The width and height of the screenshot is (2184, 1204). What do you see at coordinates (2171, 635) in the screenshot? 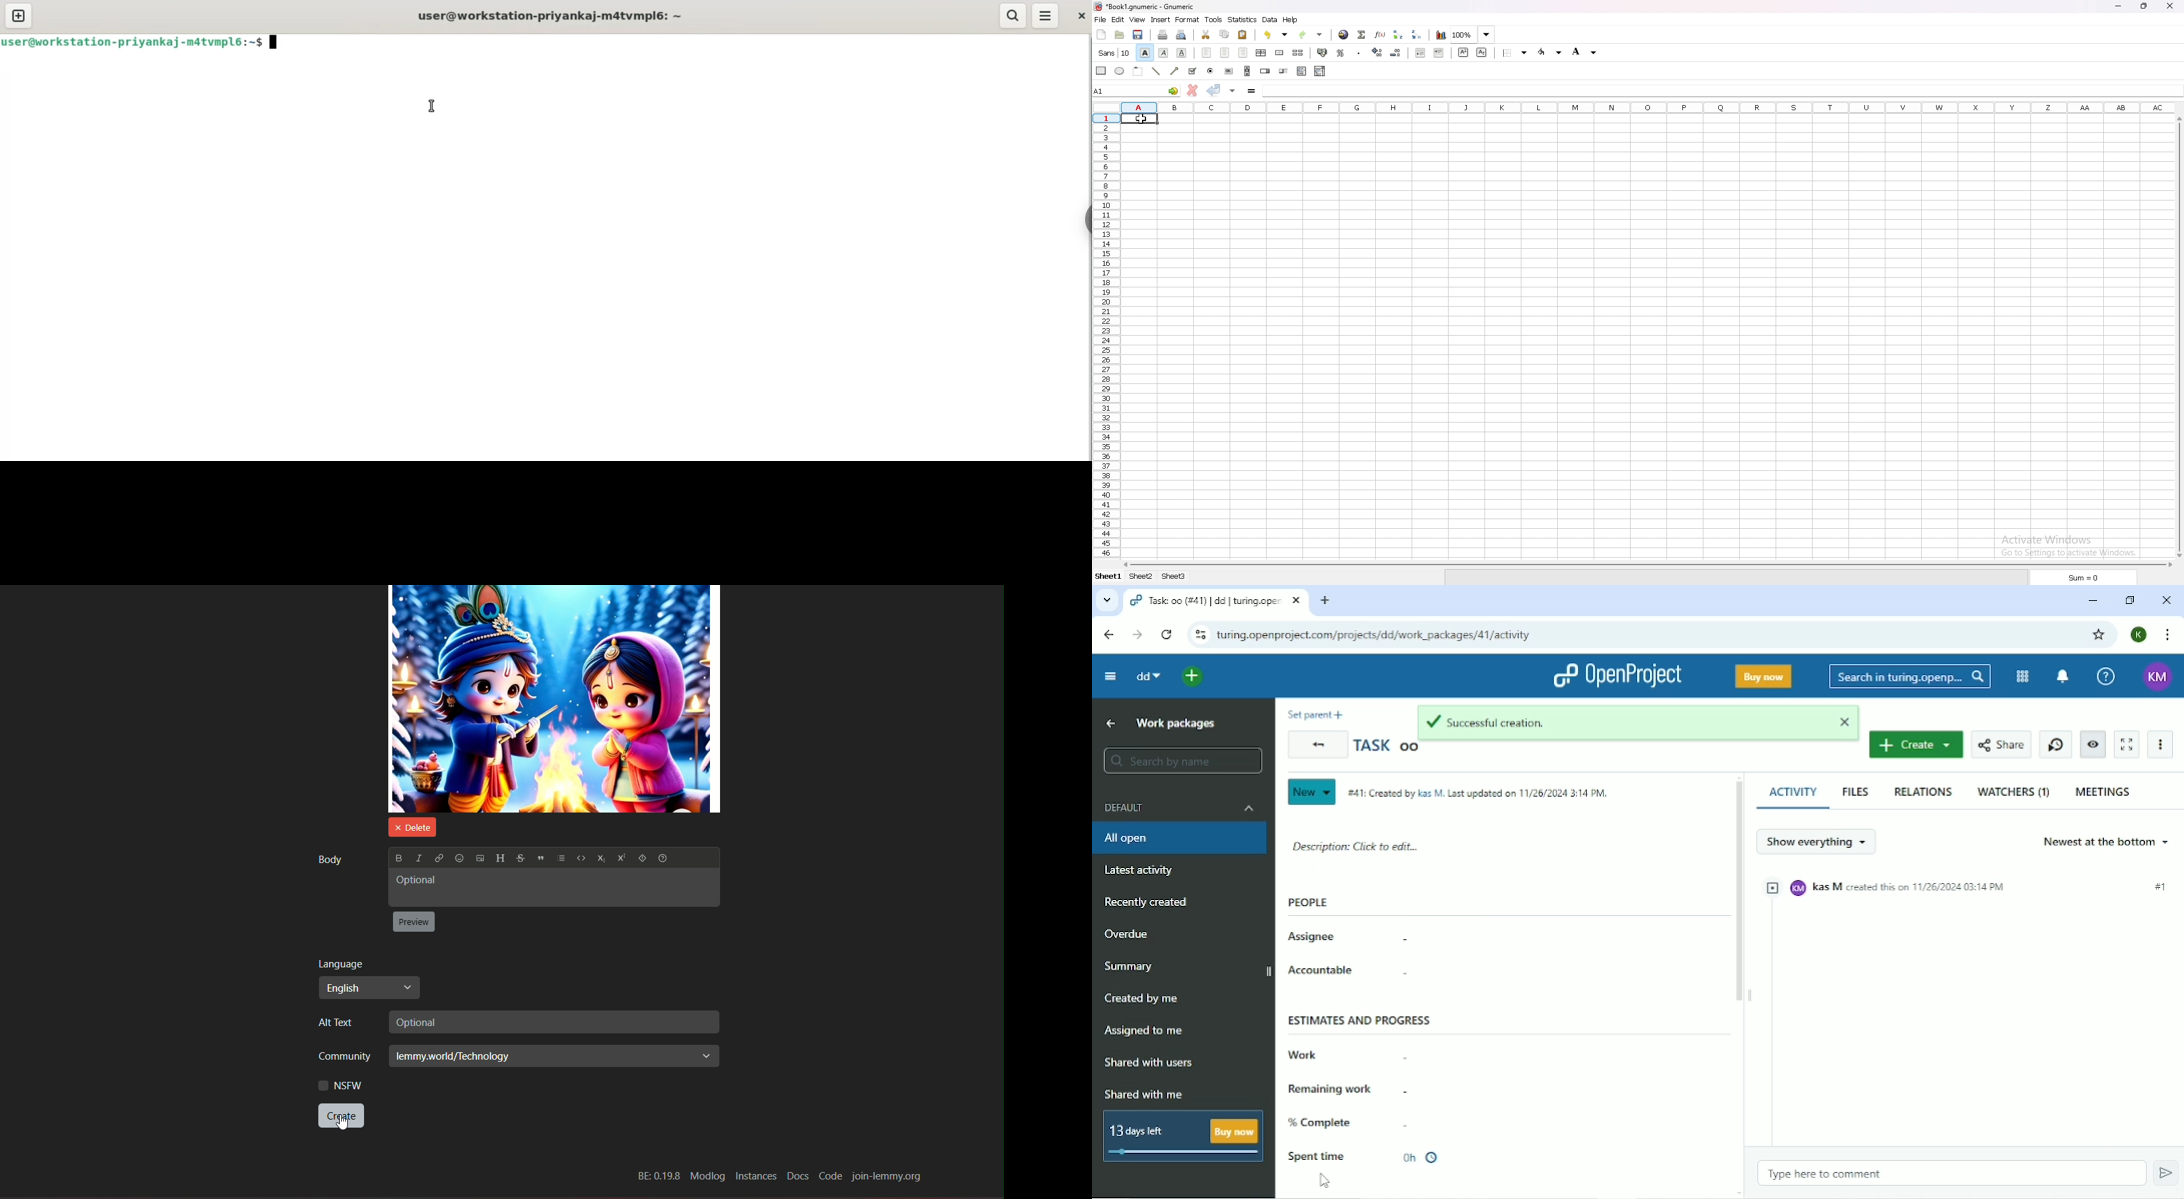
I see `Customize and control google chrome` at bounding box center [2171, 635].